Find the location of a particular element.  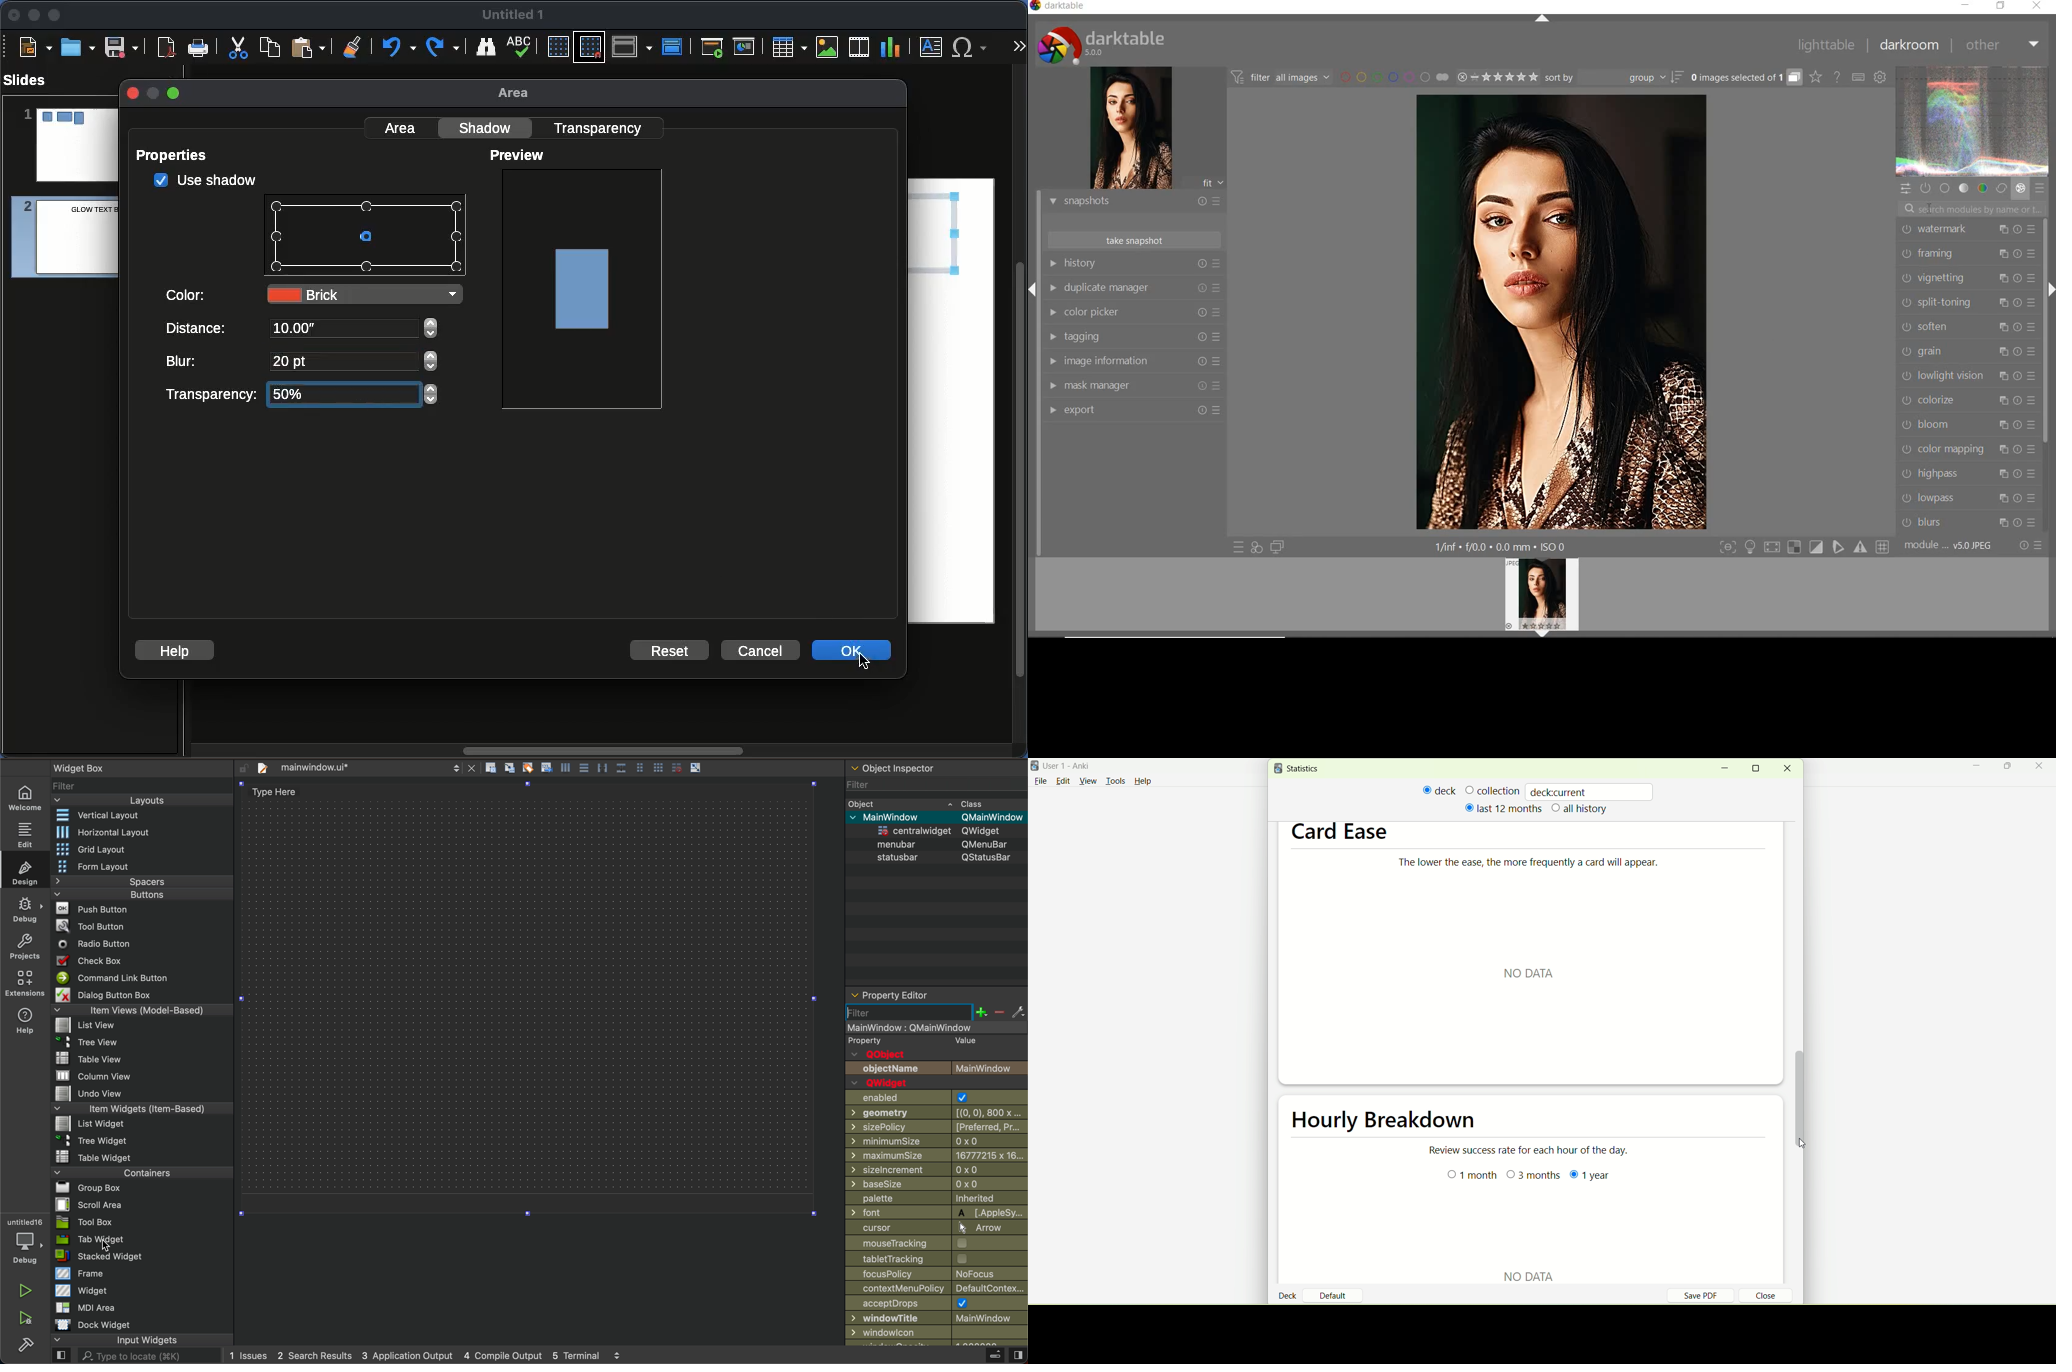

 is located at coordinates (937, 1156).